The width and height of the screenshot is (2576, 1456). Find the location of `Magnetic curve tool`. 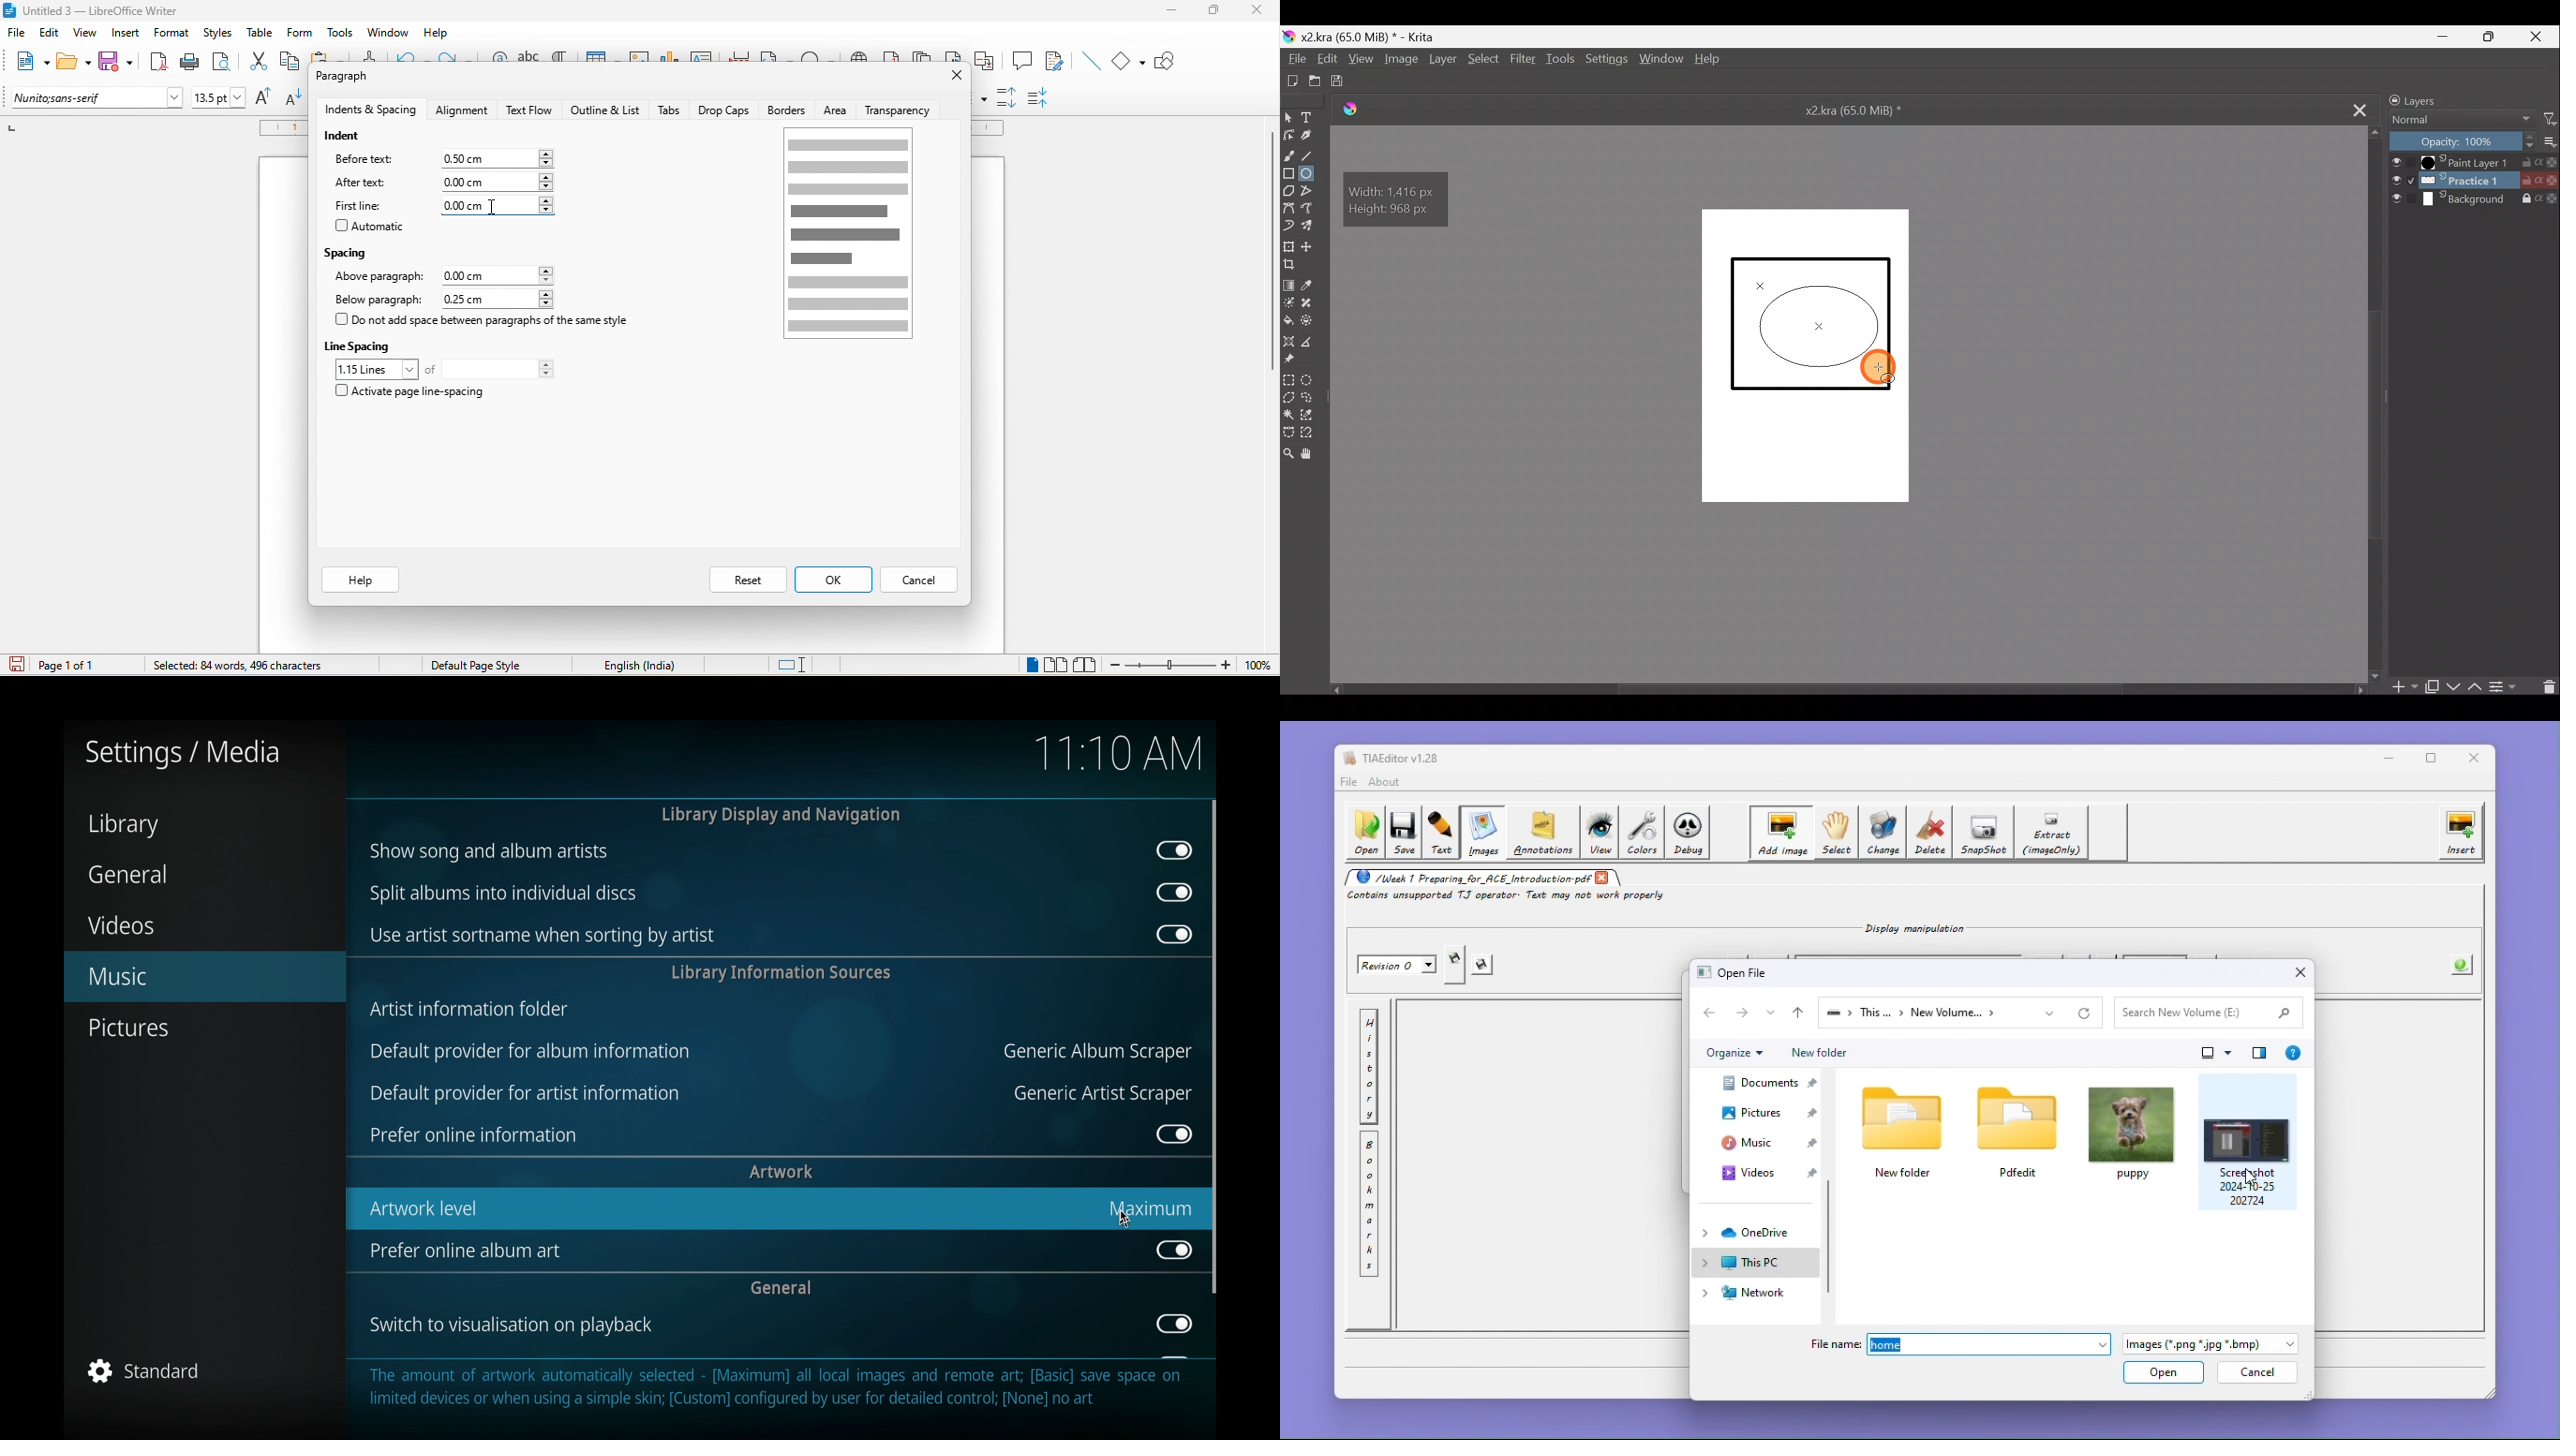

Magnetic curve tool is located at coordinates (1289, 224).